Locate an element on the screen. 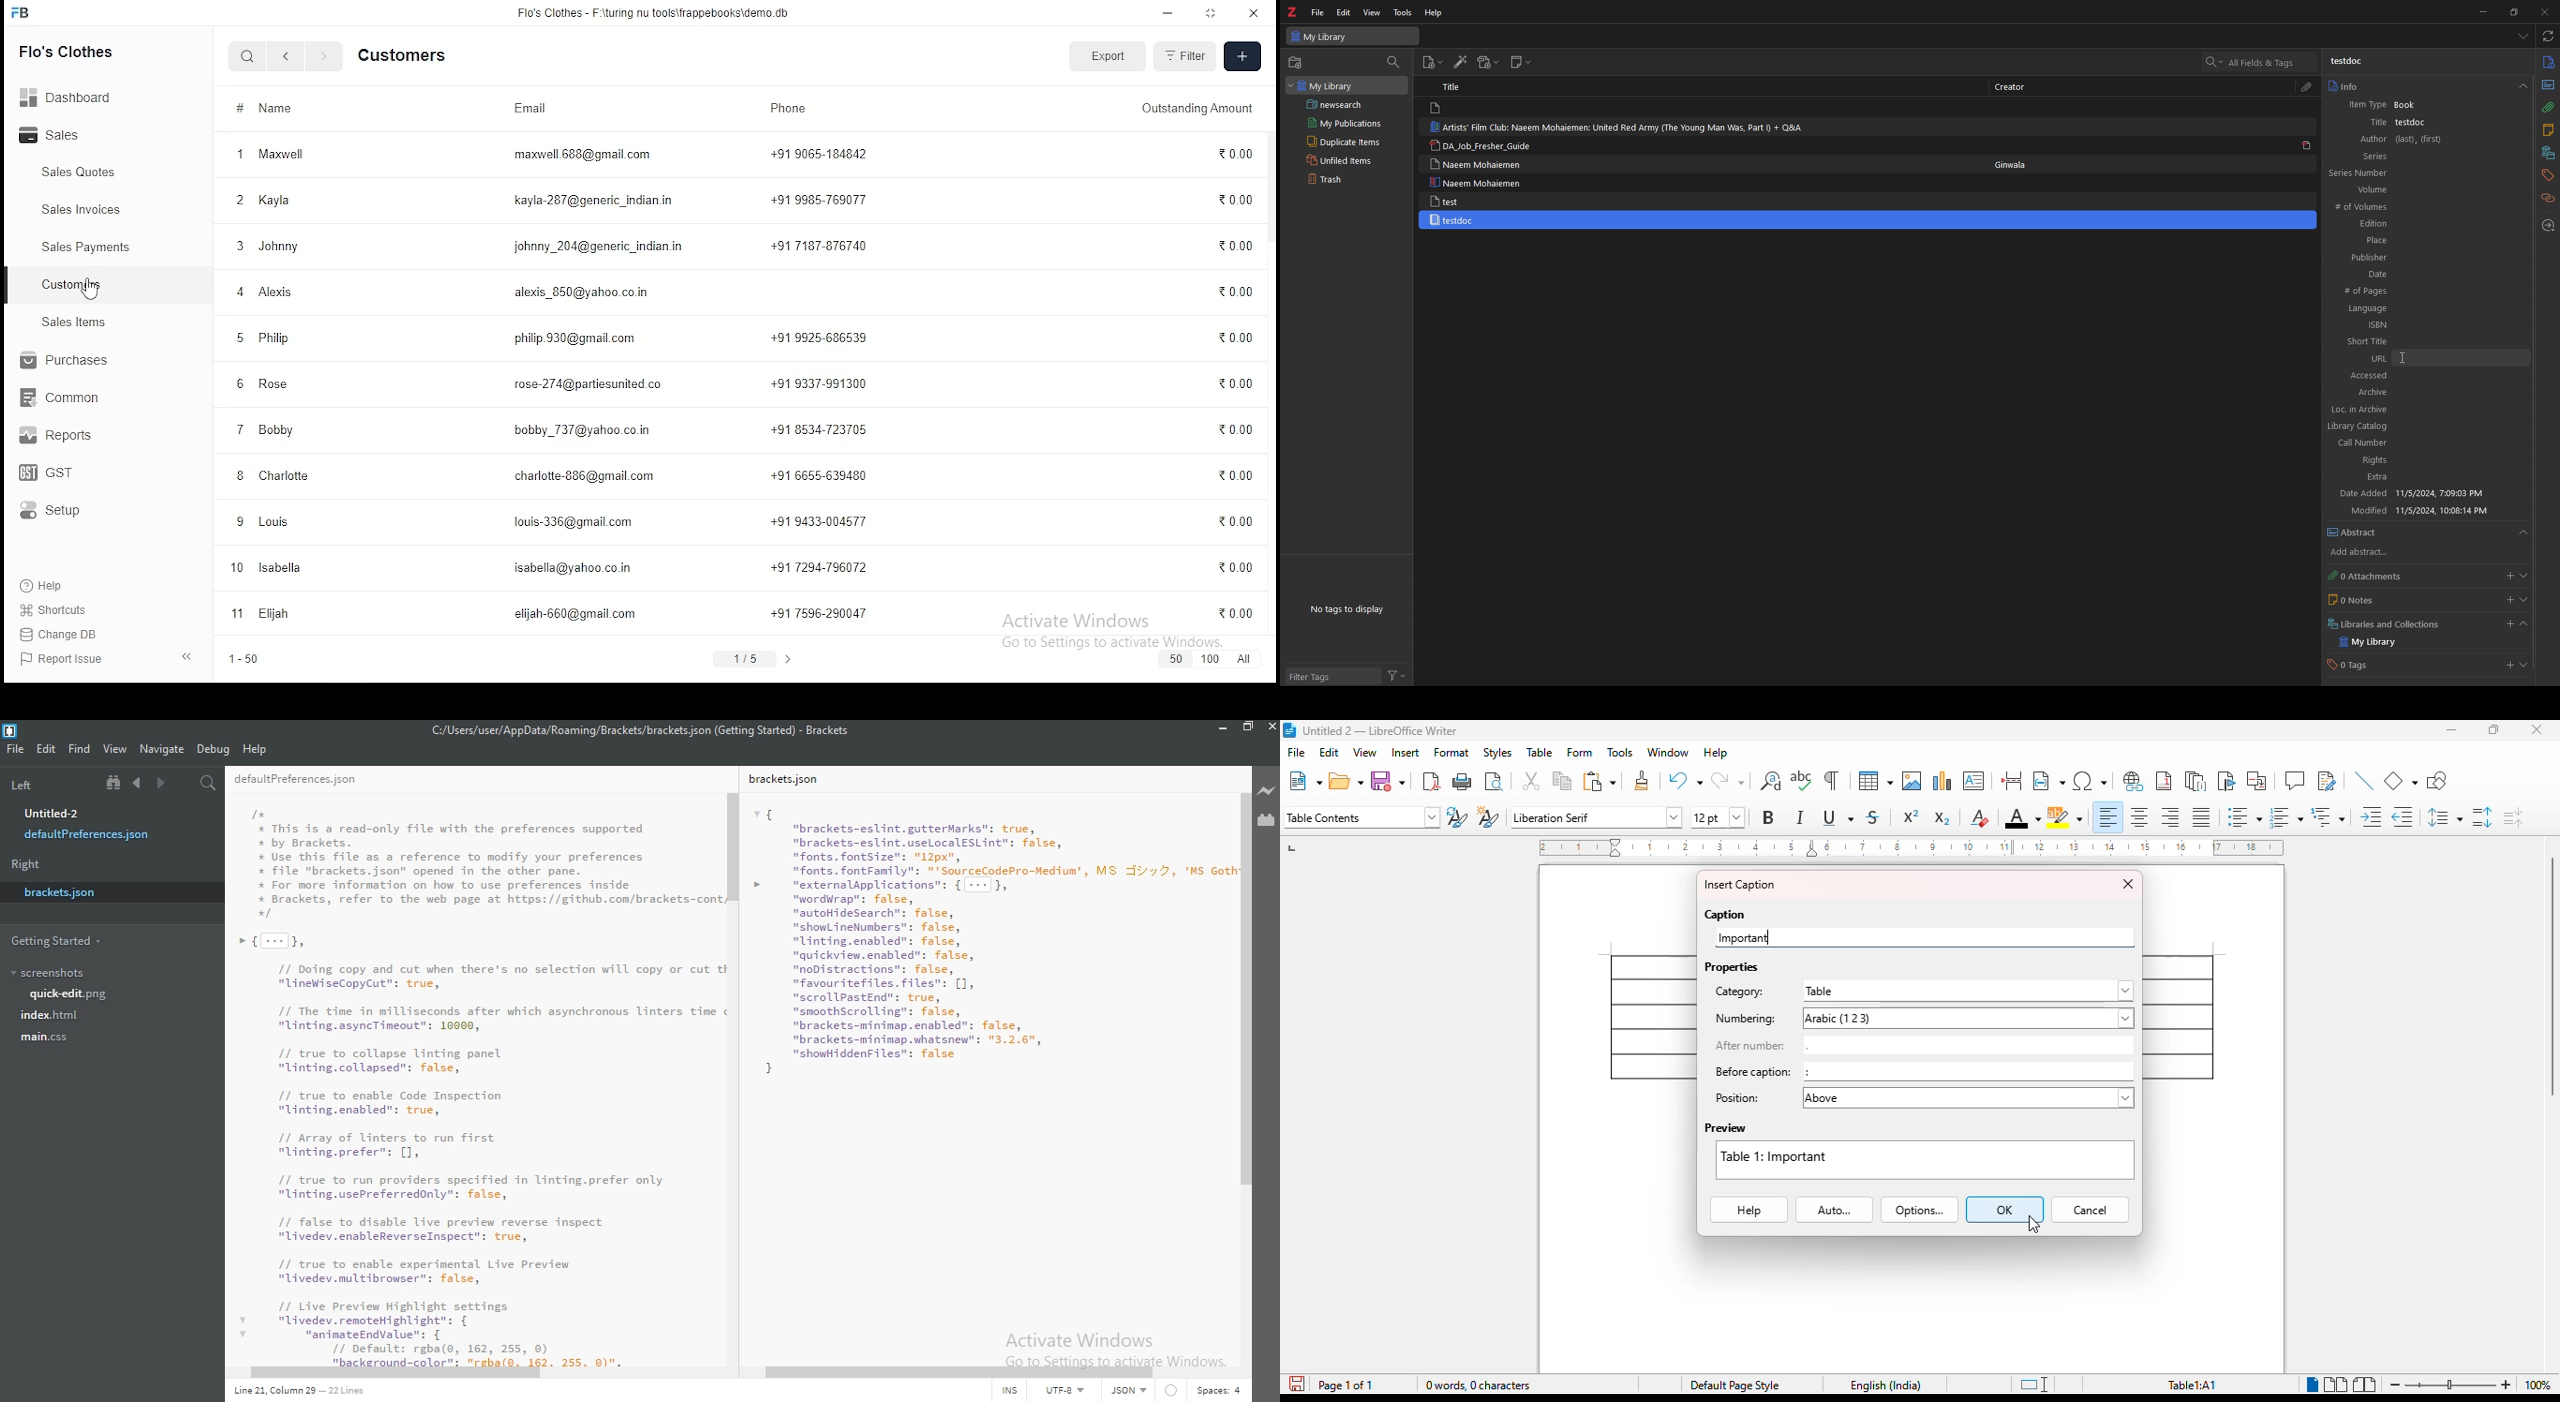 Image resolution: width=2576 pixels, height=1428 pixels. Modified 11/5/2024 10:08:14 PM is located at coordinates (2426, 511).